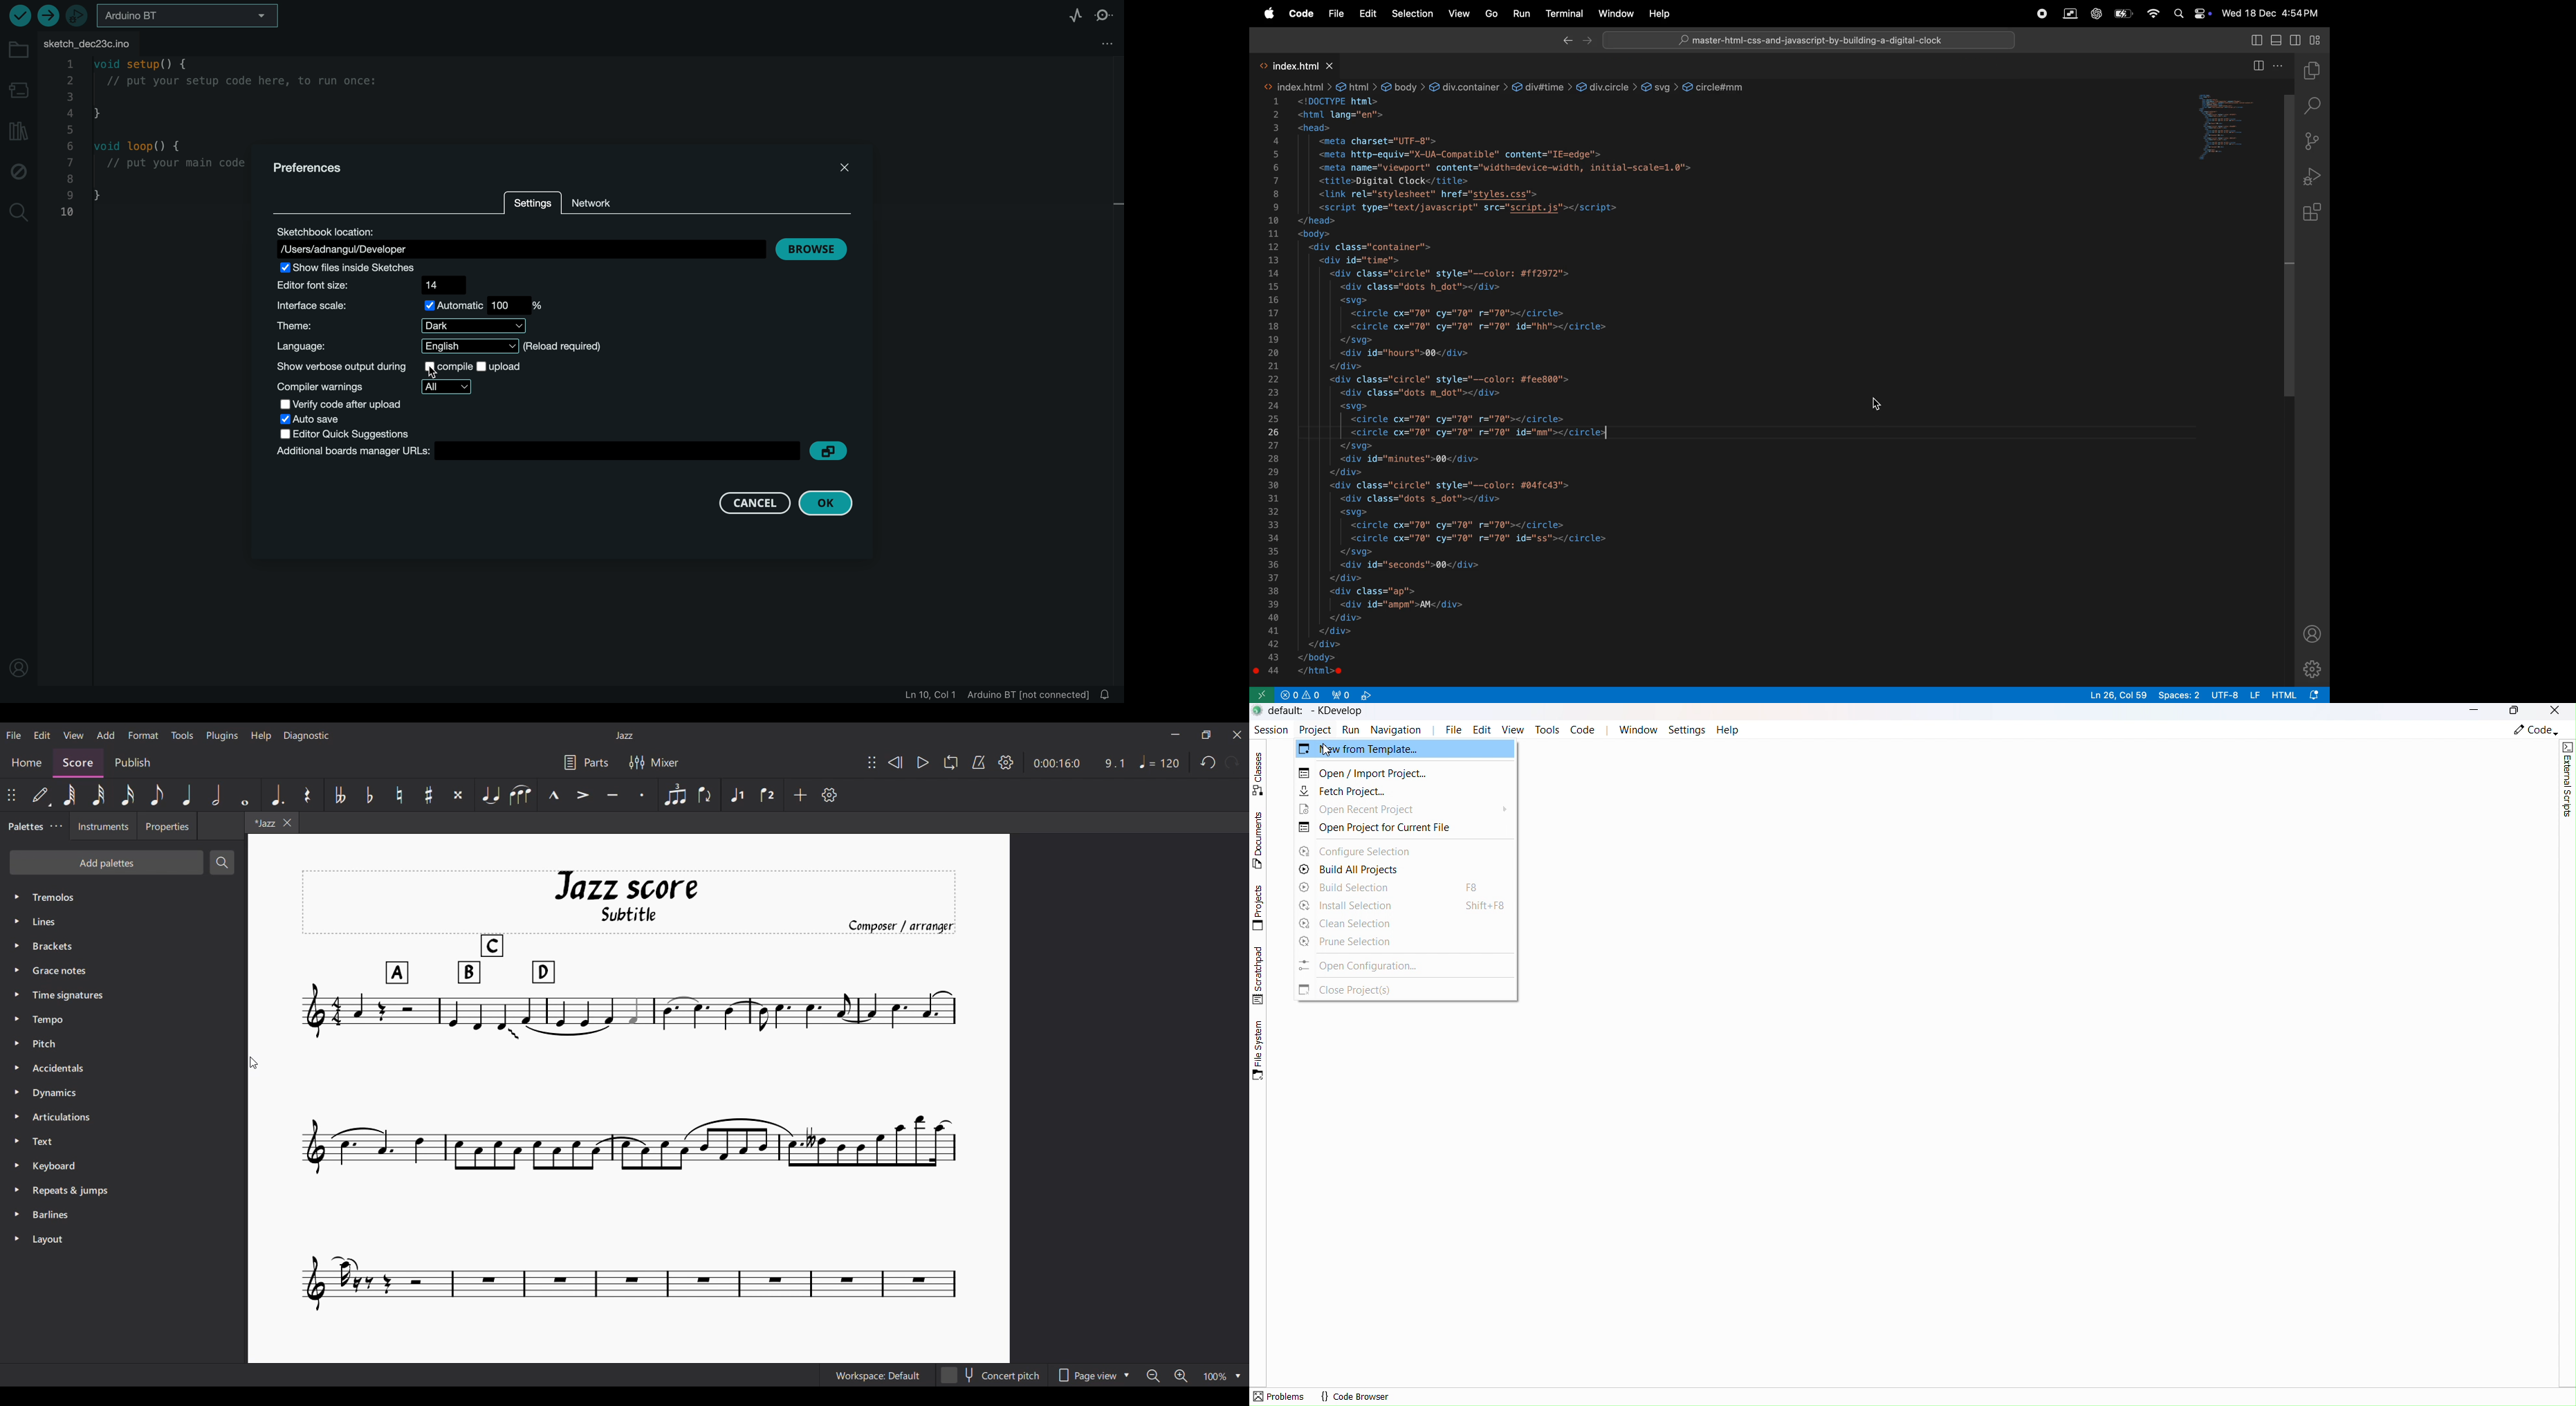  I want to click on Augmentation dot, so click(277, 794).